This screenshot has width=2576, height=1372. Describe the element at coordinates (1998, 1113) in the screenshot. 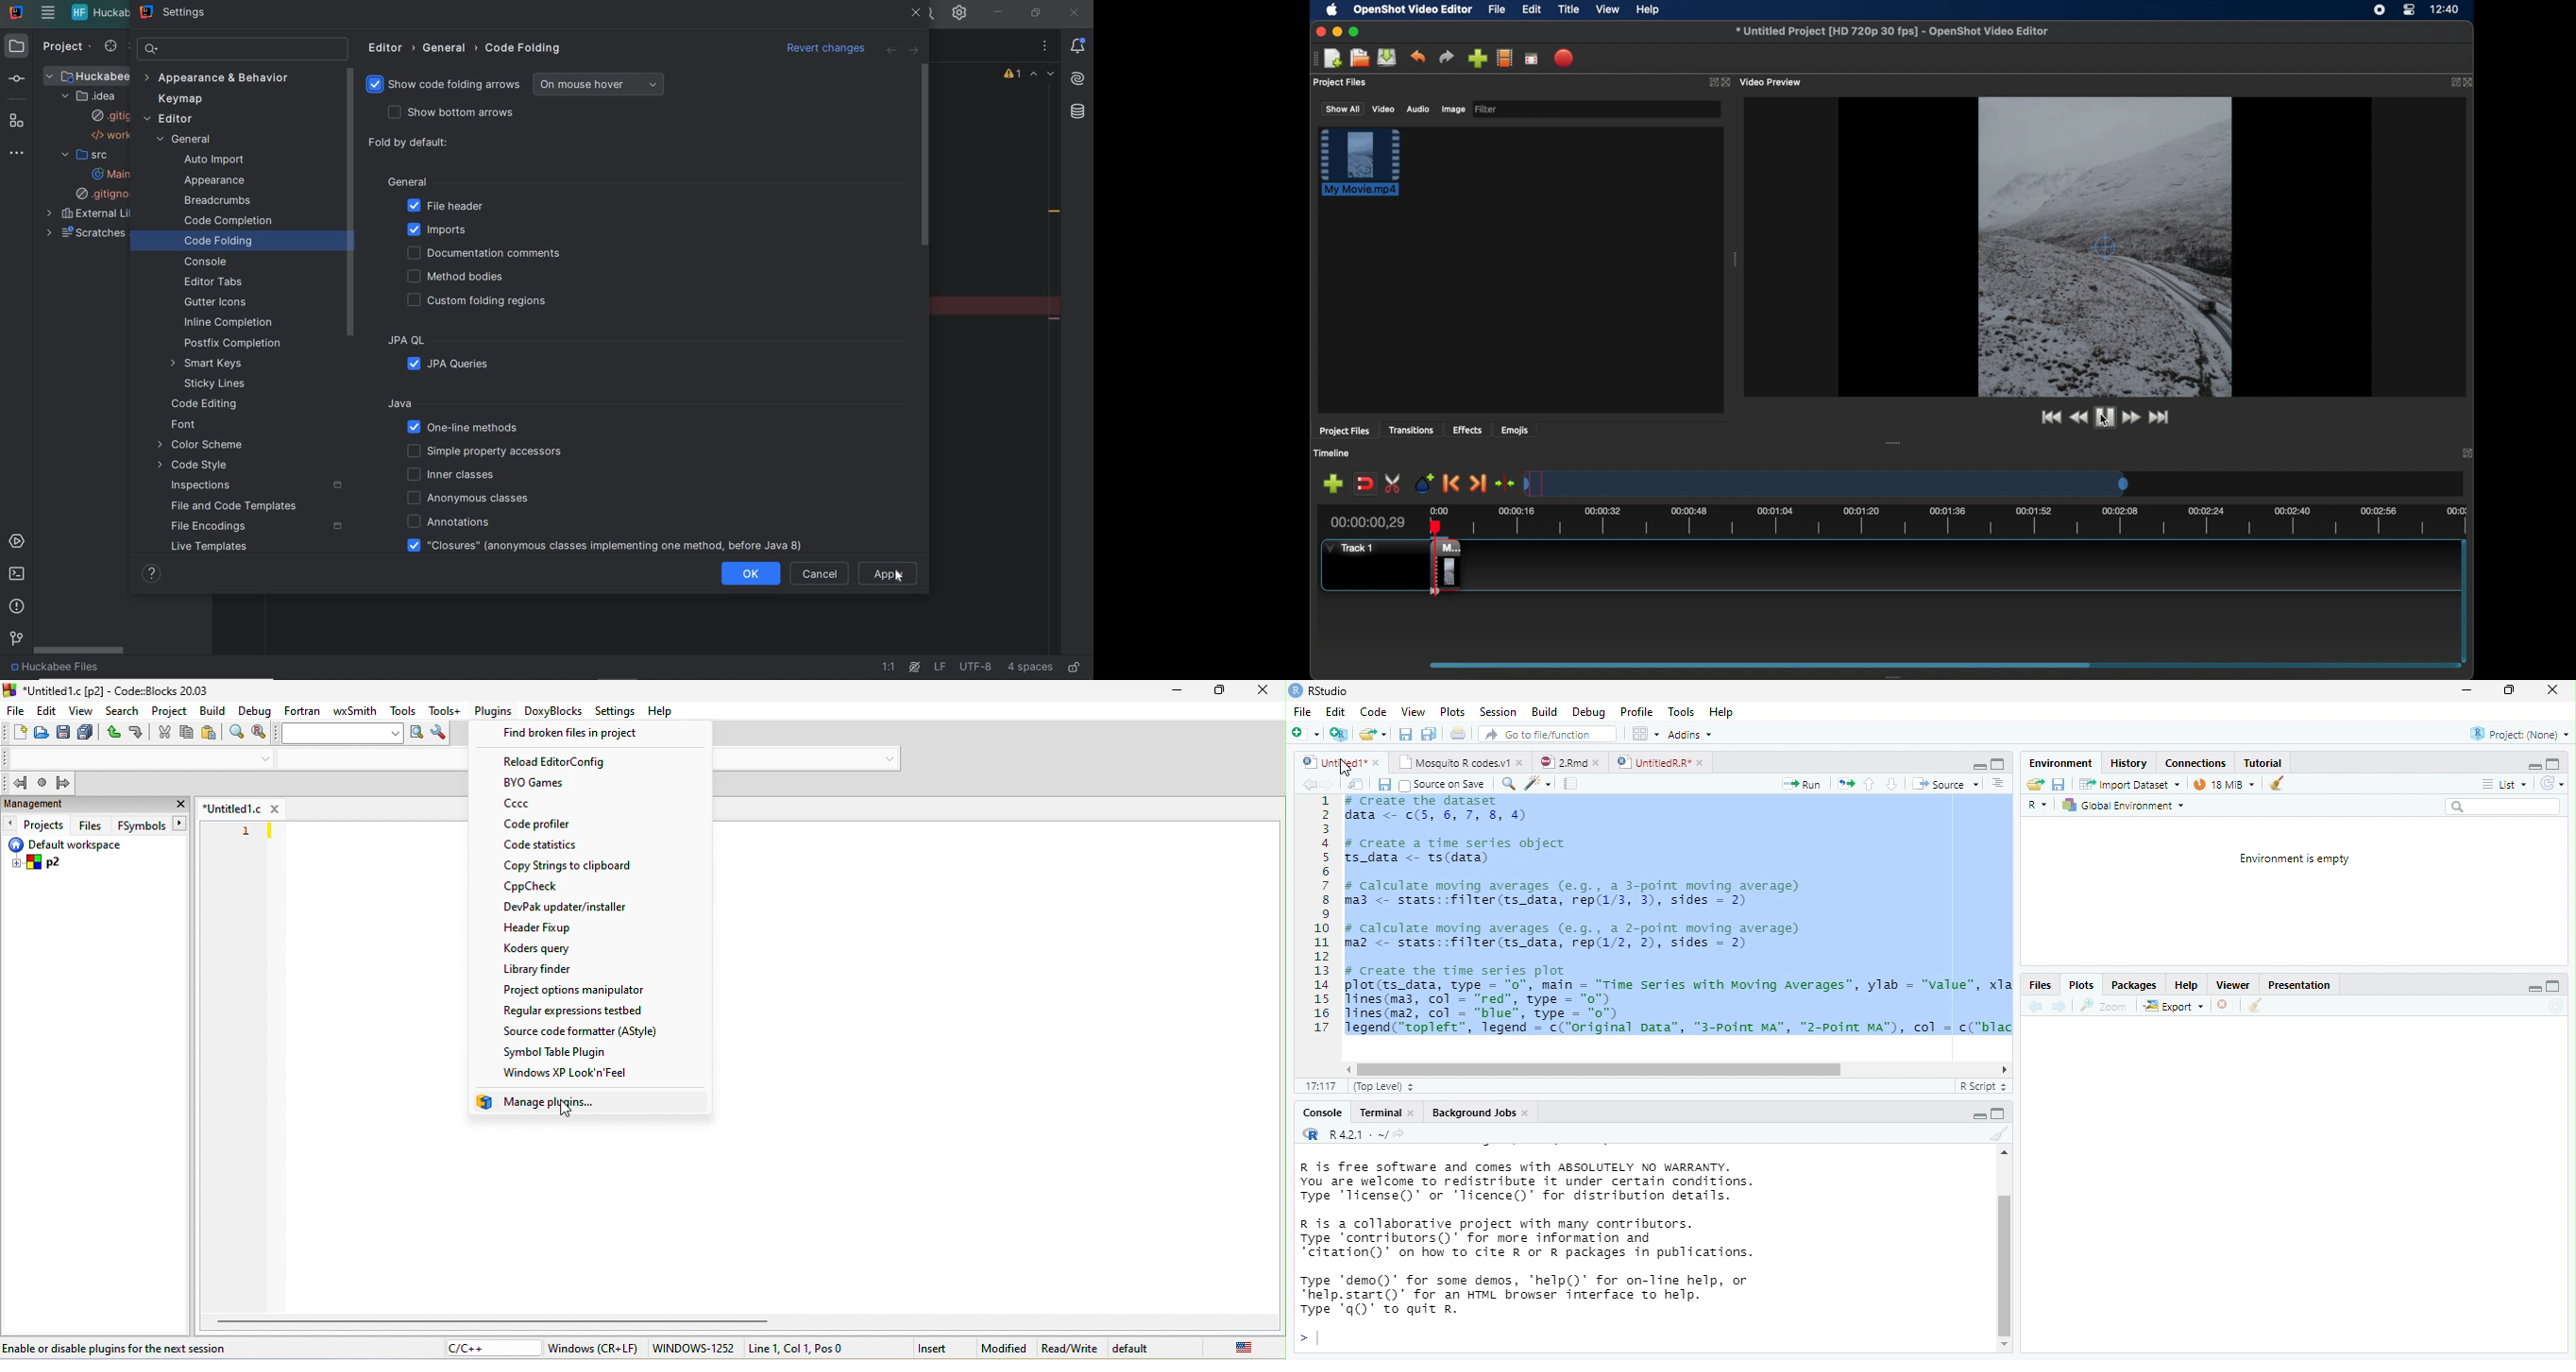

I see `minimize` at that location.